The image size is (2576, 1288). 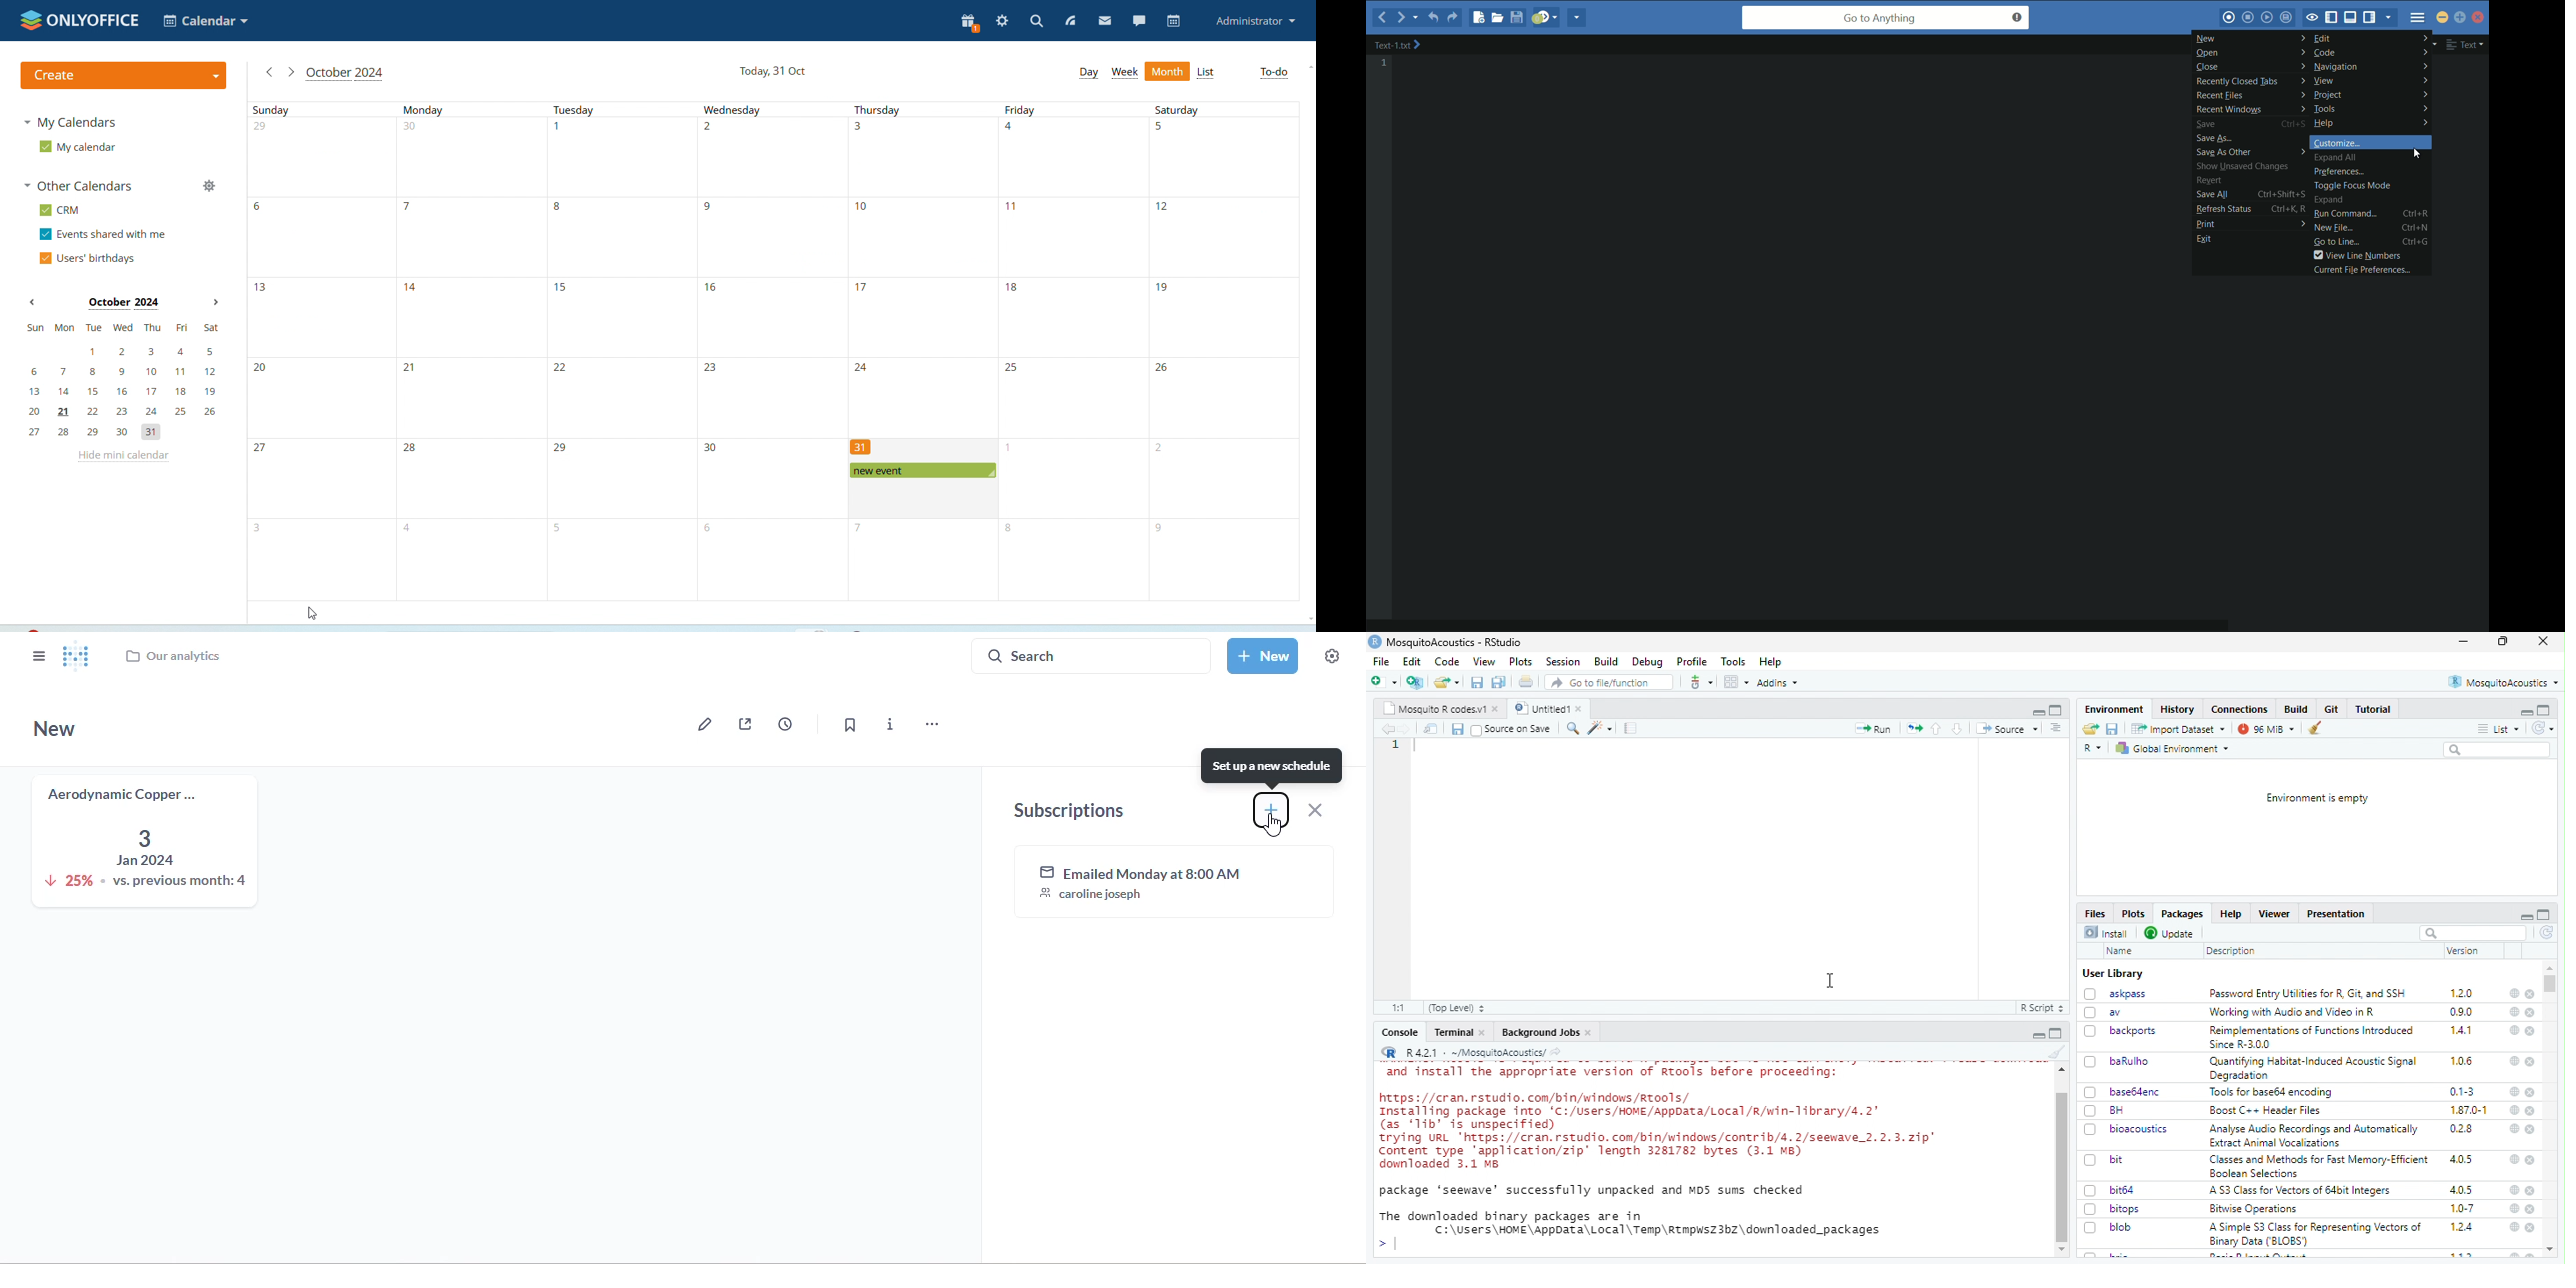 What do you see at coordinates (2544, 915) in the screenshot?
I see `maximise` at bounding box center [2544, 915].